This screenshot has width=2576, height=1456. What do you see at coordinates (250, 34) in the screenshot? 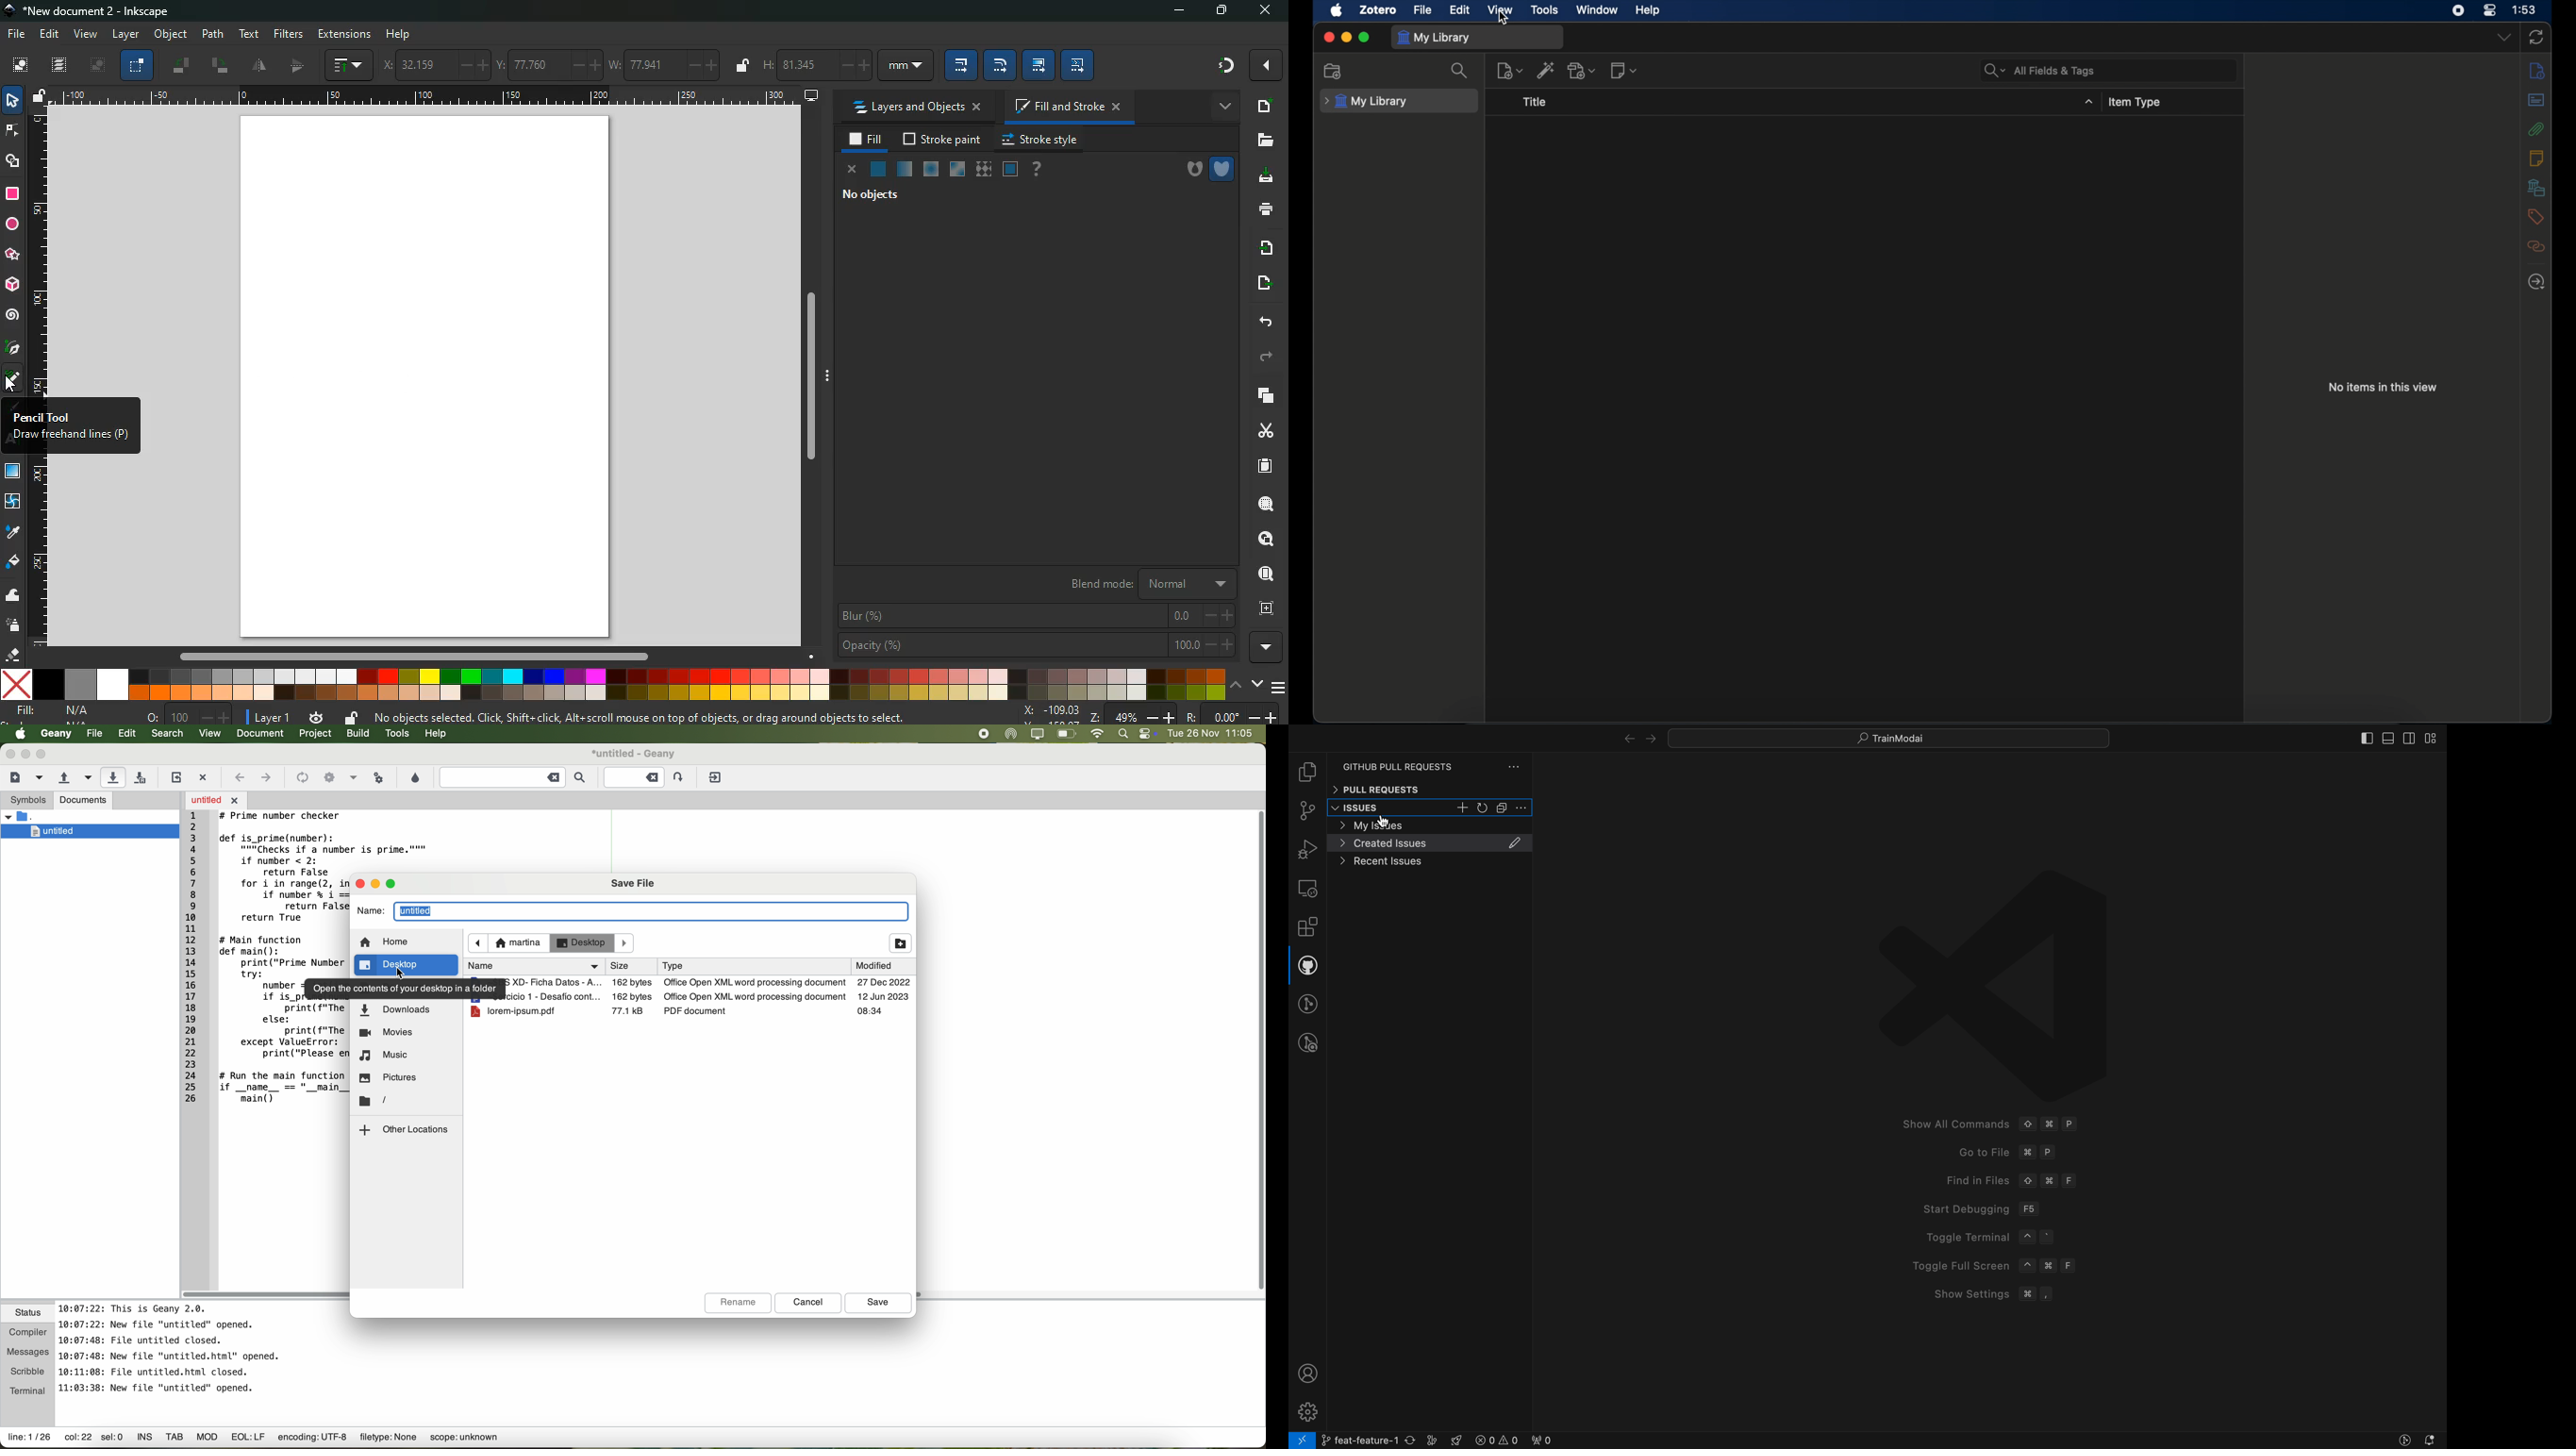
I see `text` at bounding box center [250, 34].